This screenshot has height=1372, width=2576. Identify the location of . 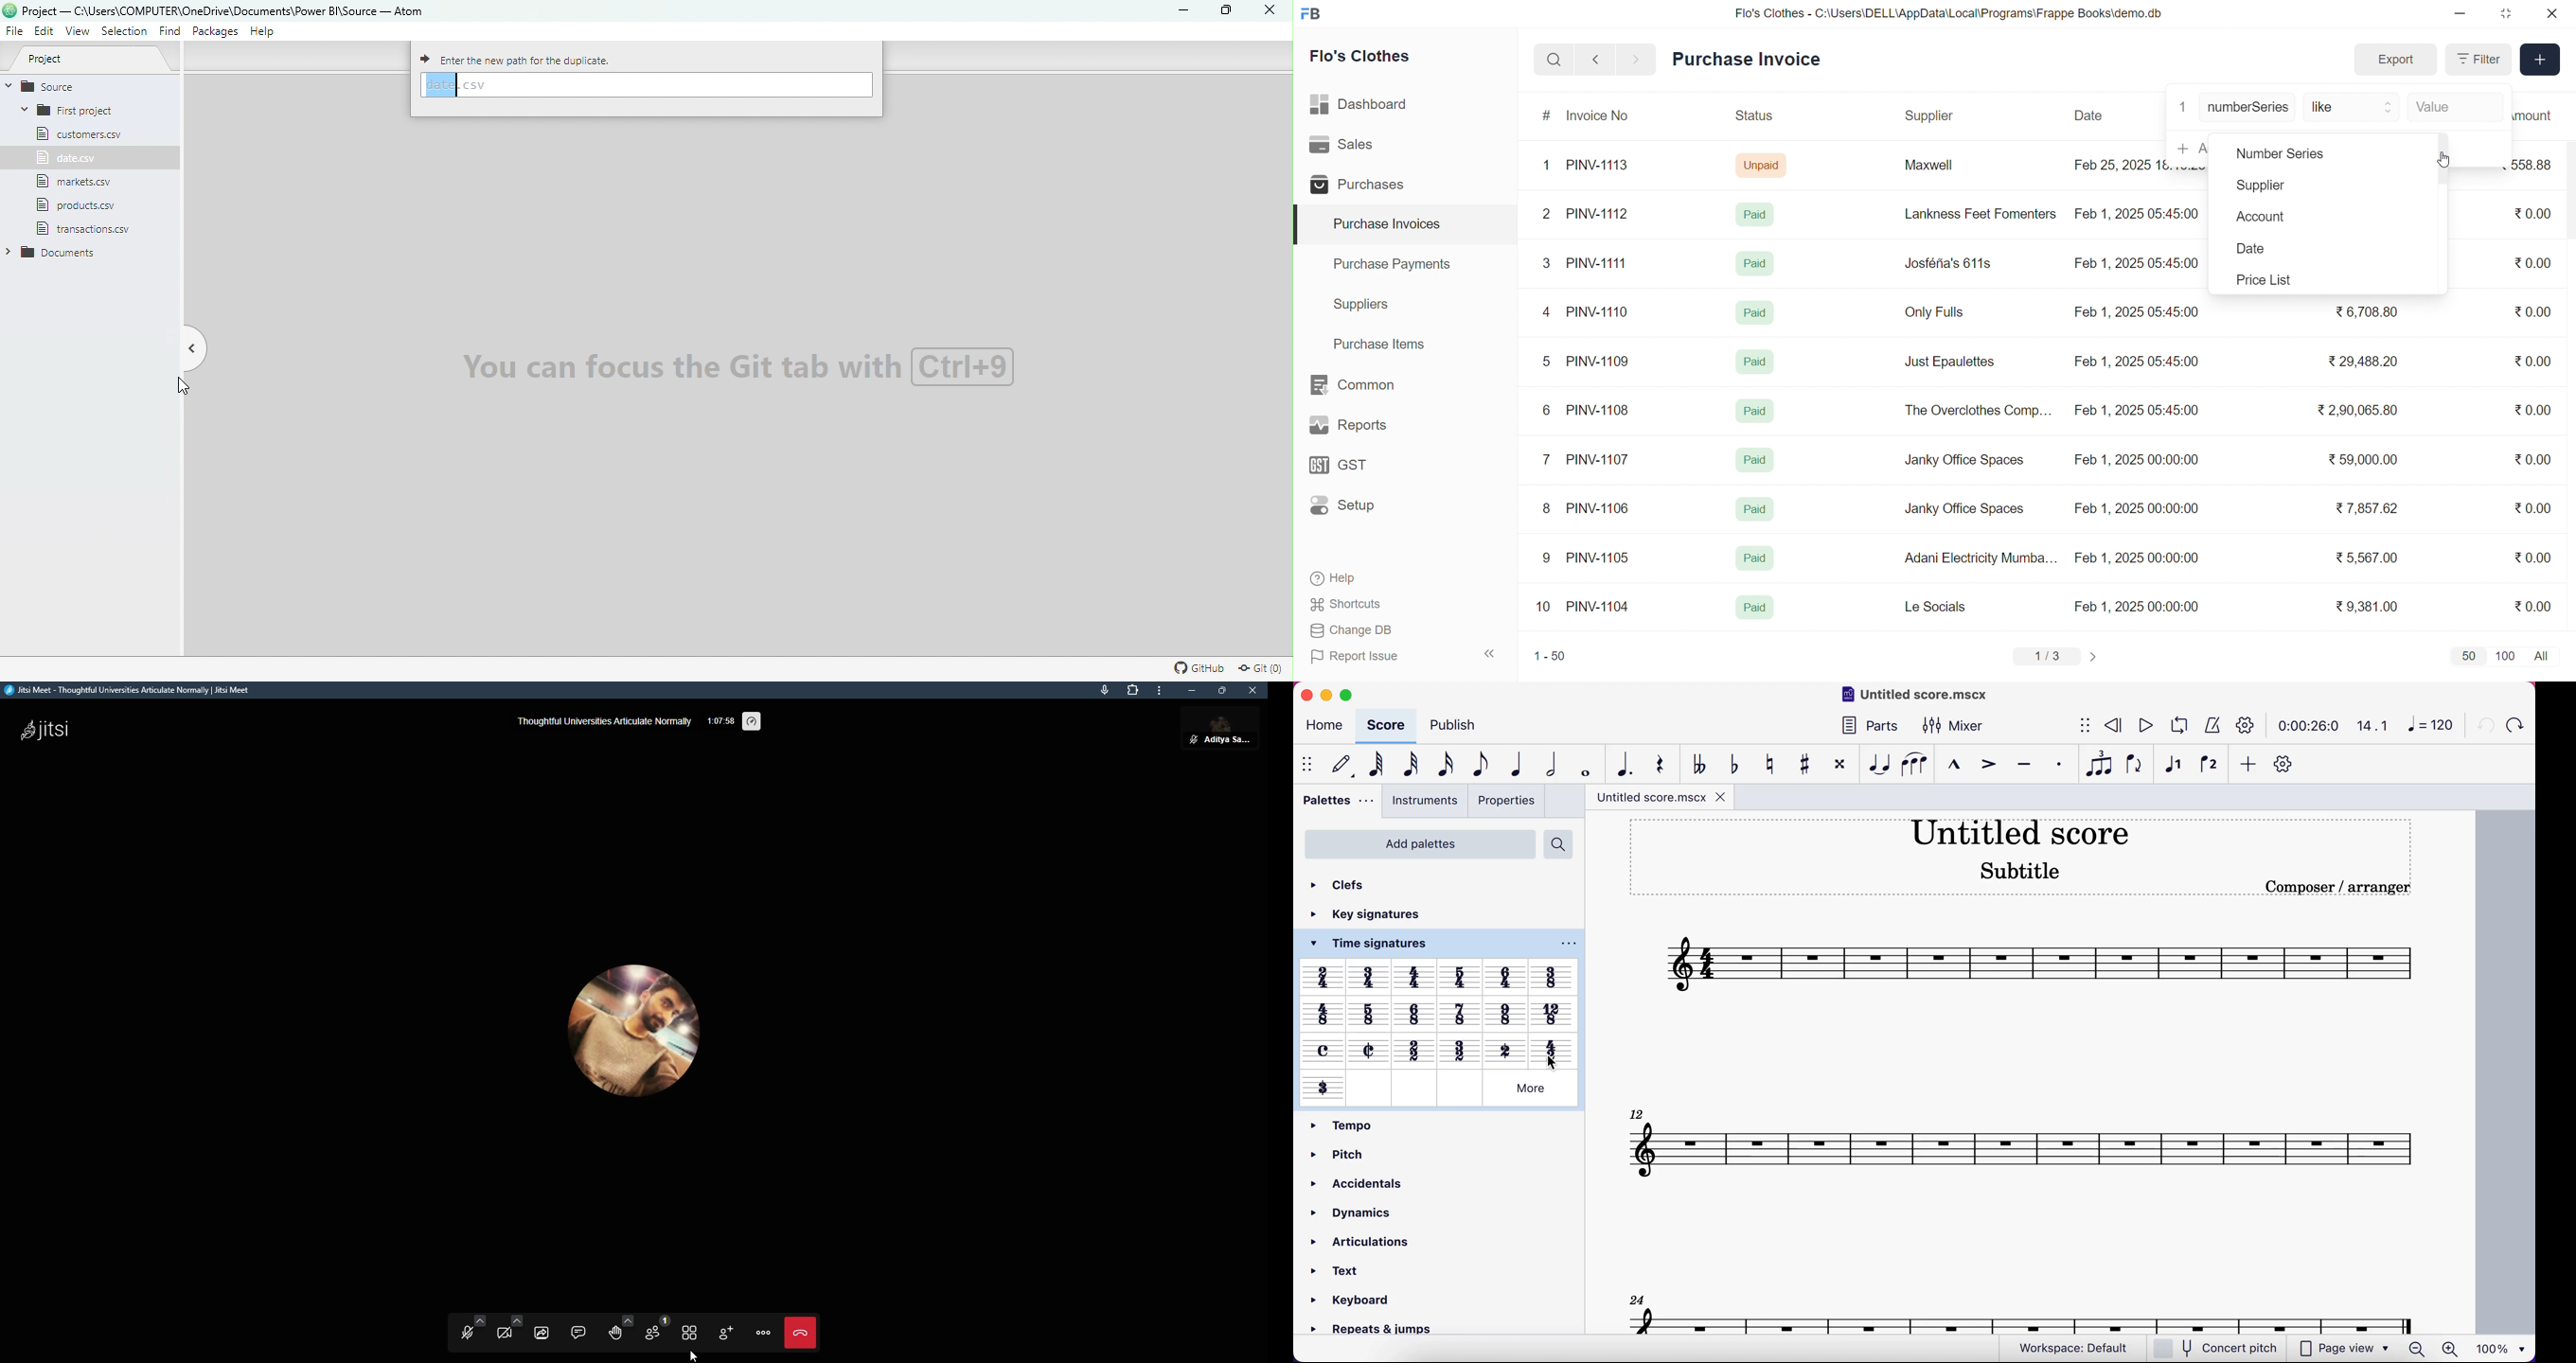
(1416, 977).